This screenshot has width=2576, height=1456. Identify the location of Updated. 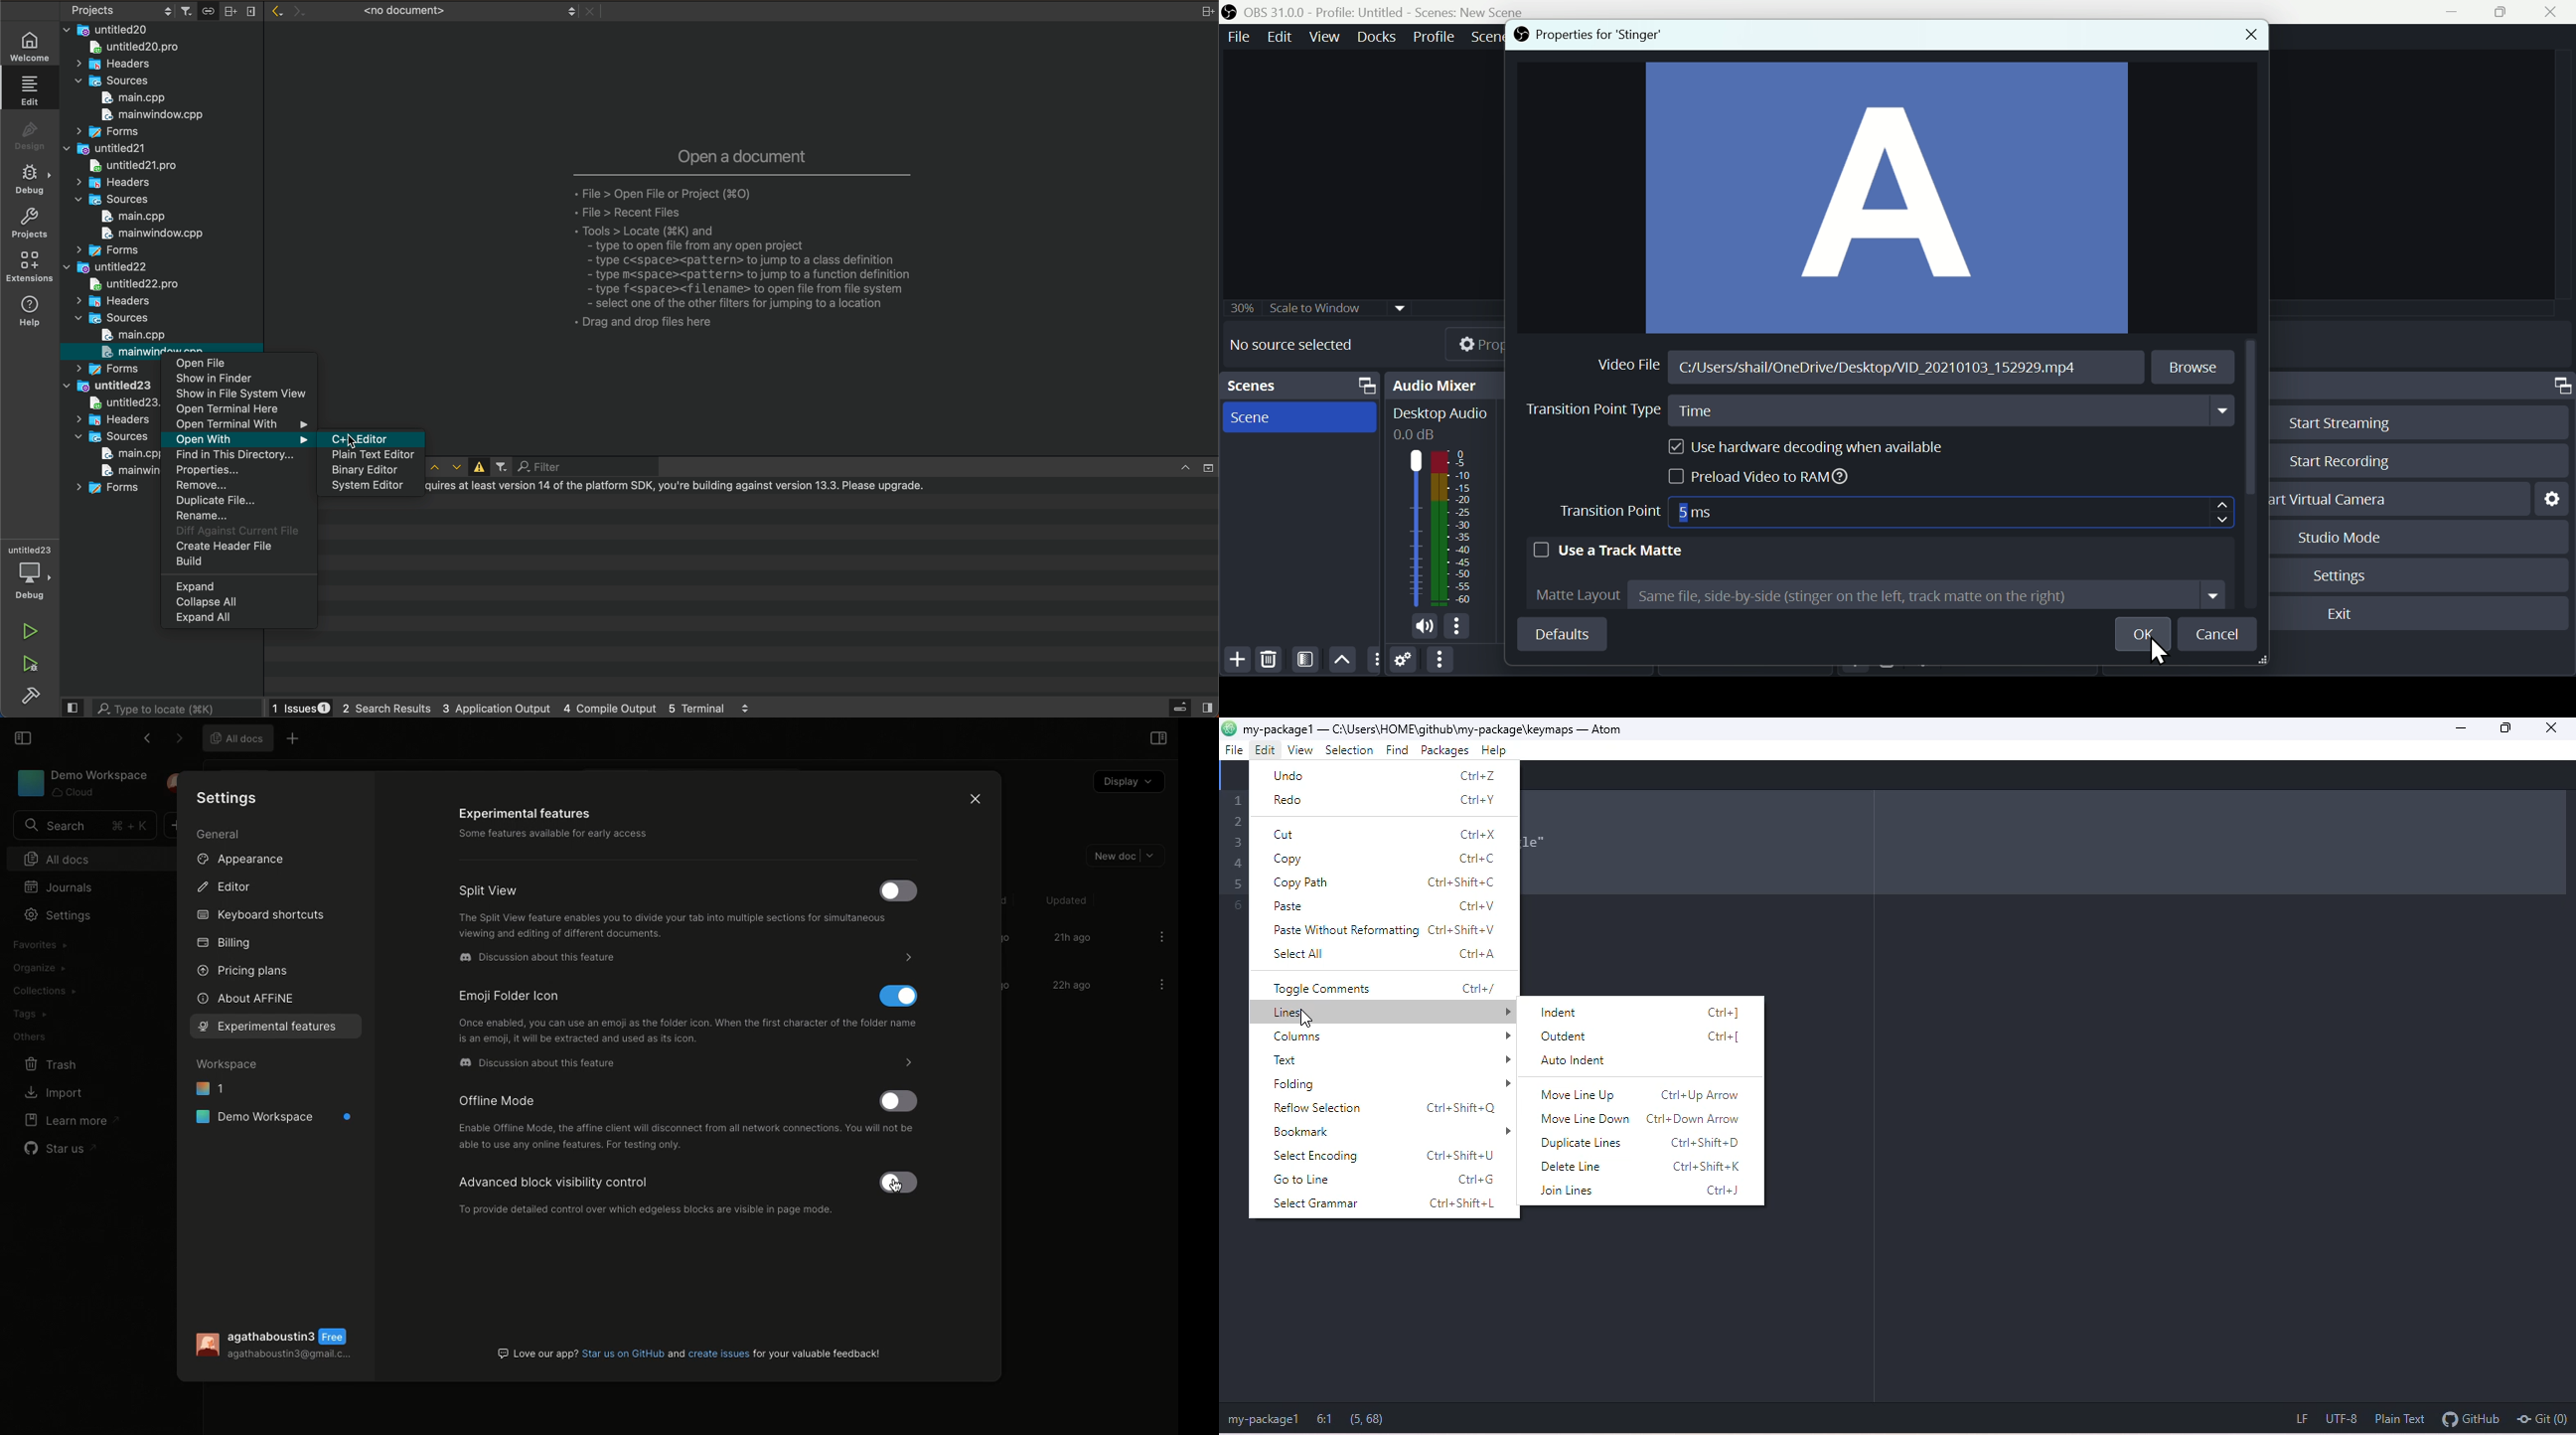
(1064, 900).